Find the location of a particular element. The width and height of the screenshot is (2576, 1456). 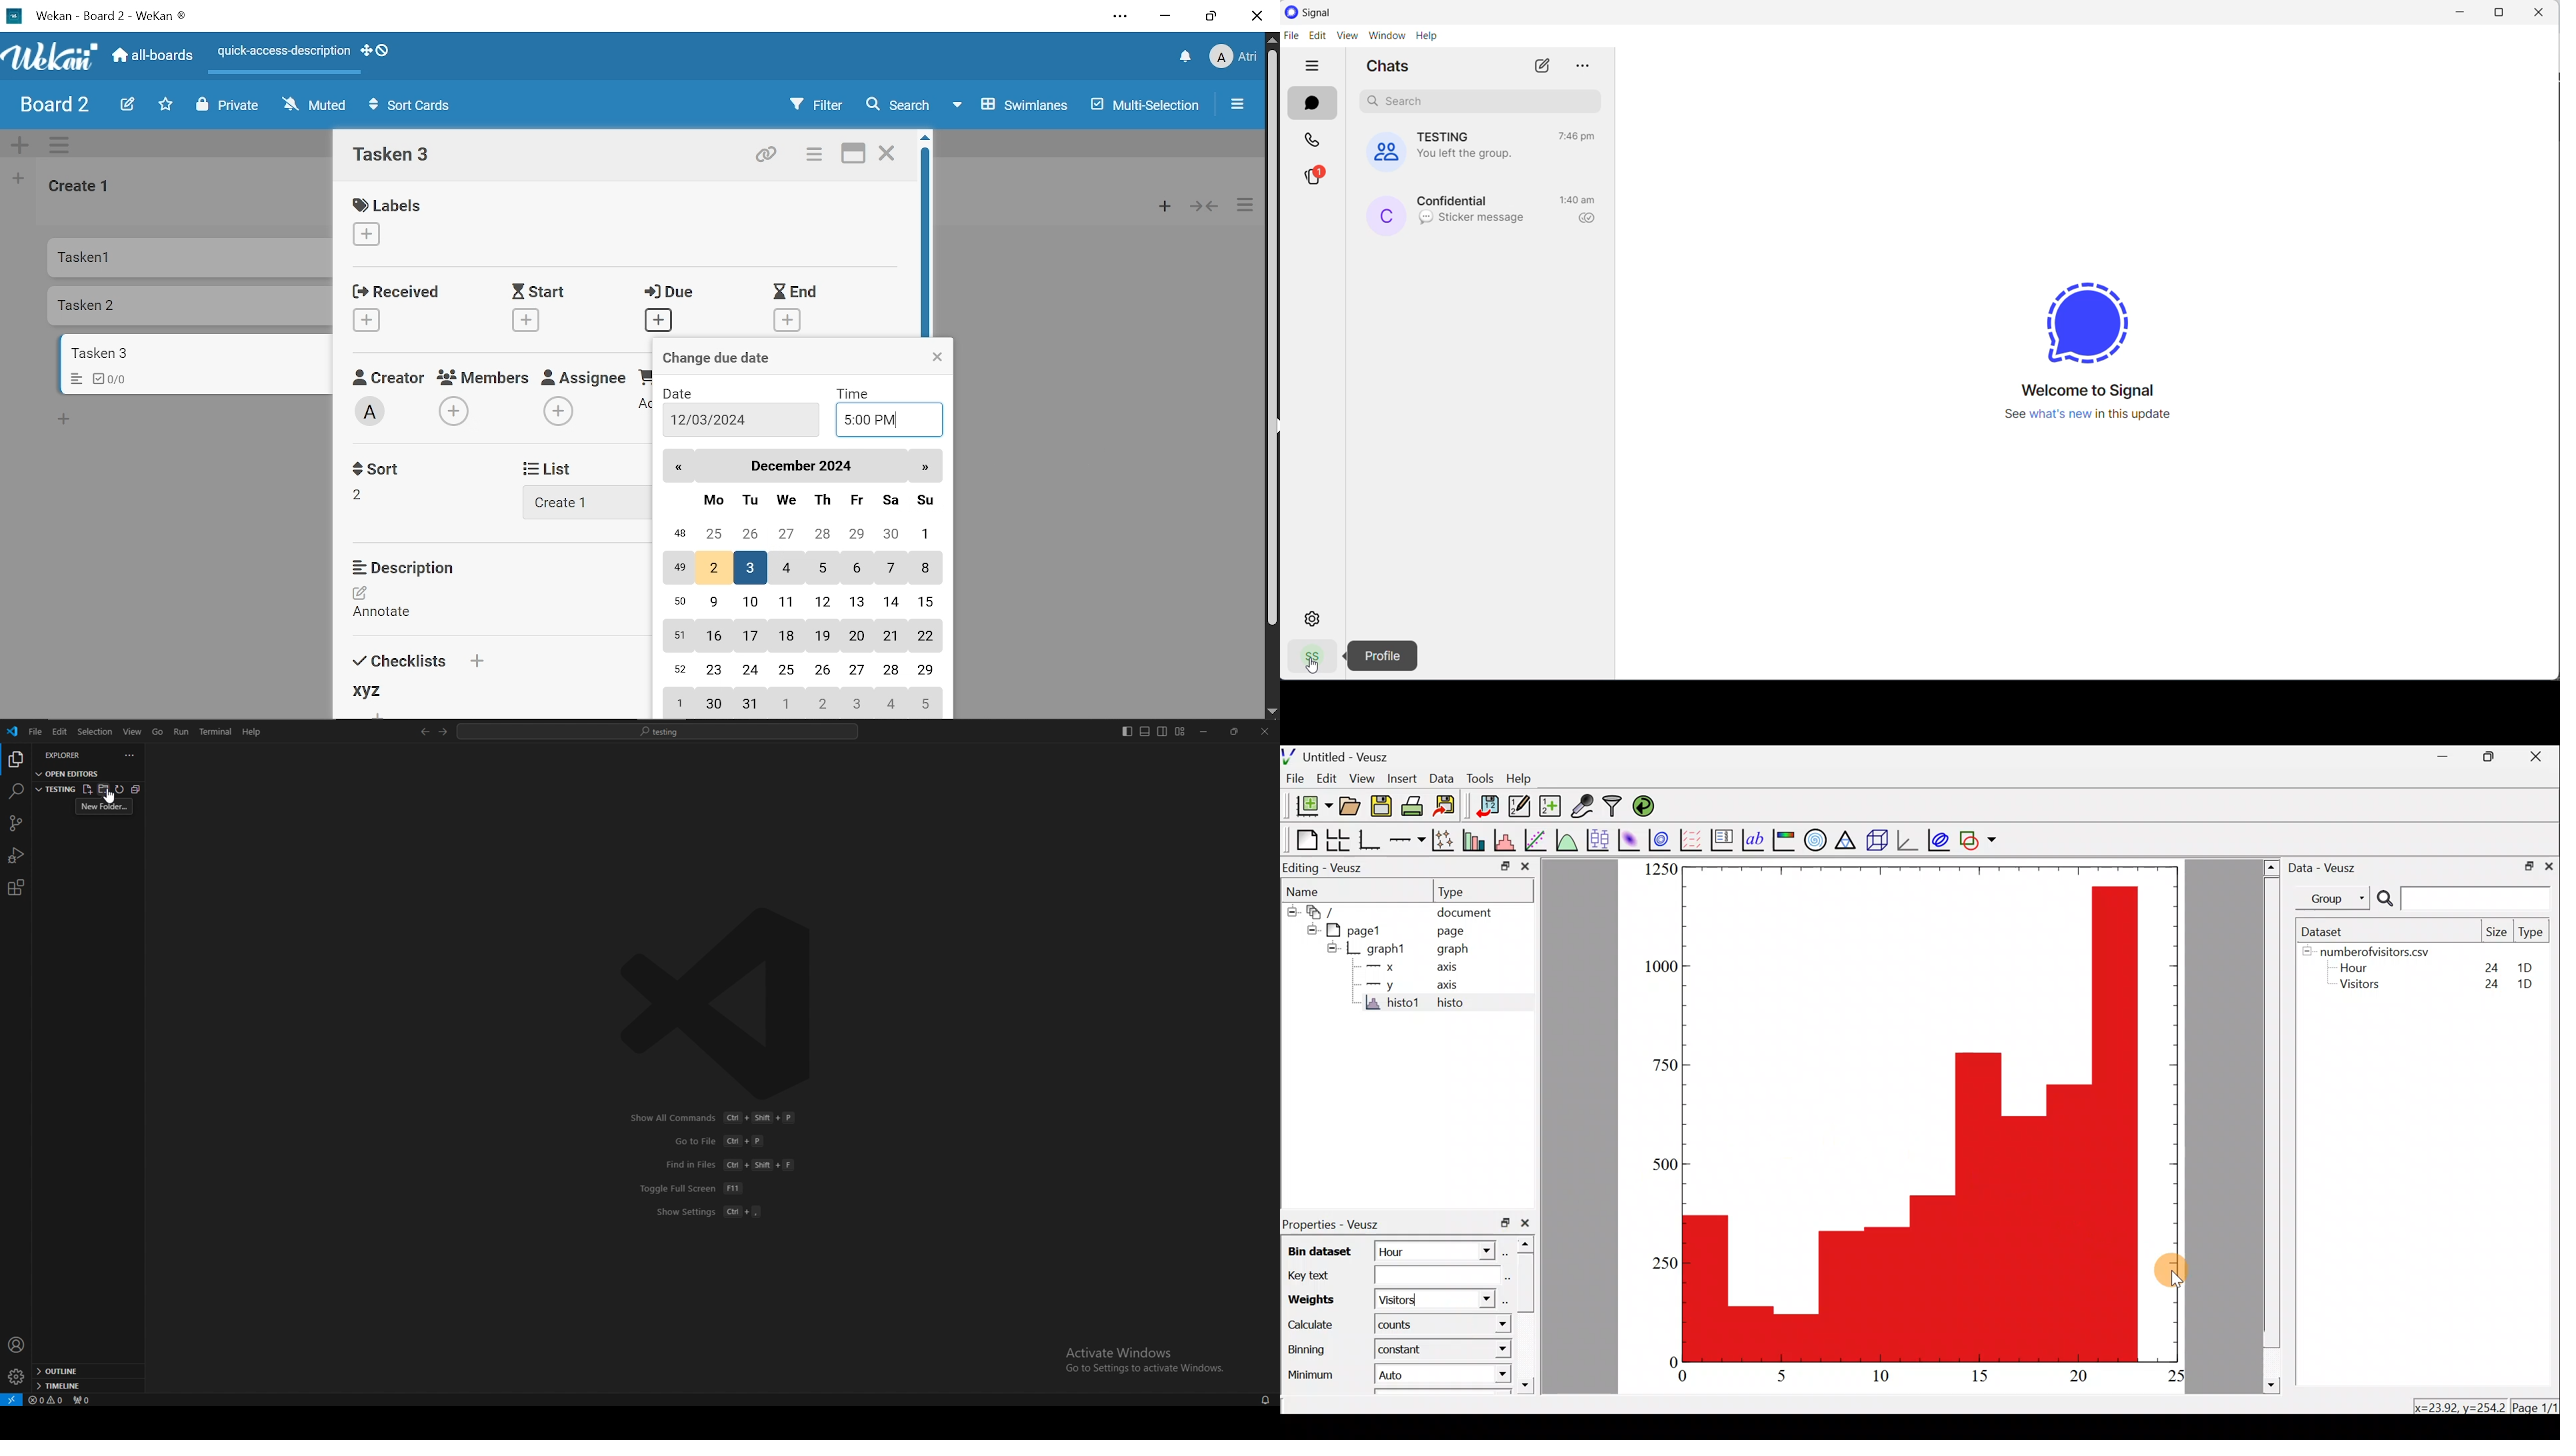

profile is located at coordinates (1384, 655).